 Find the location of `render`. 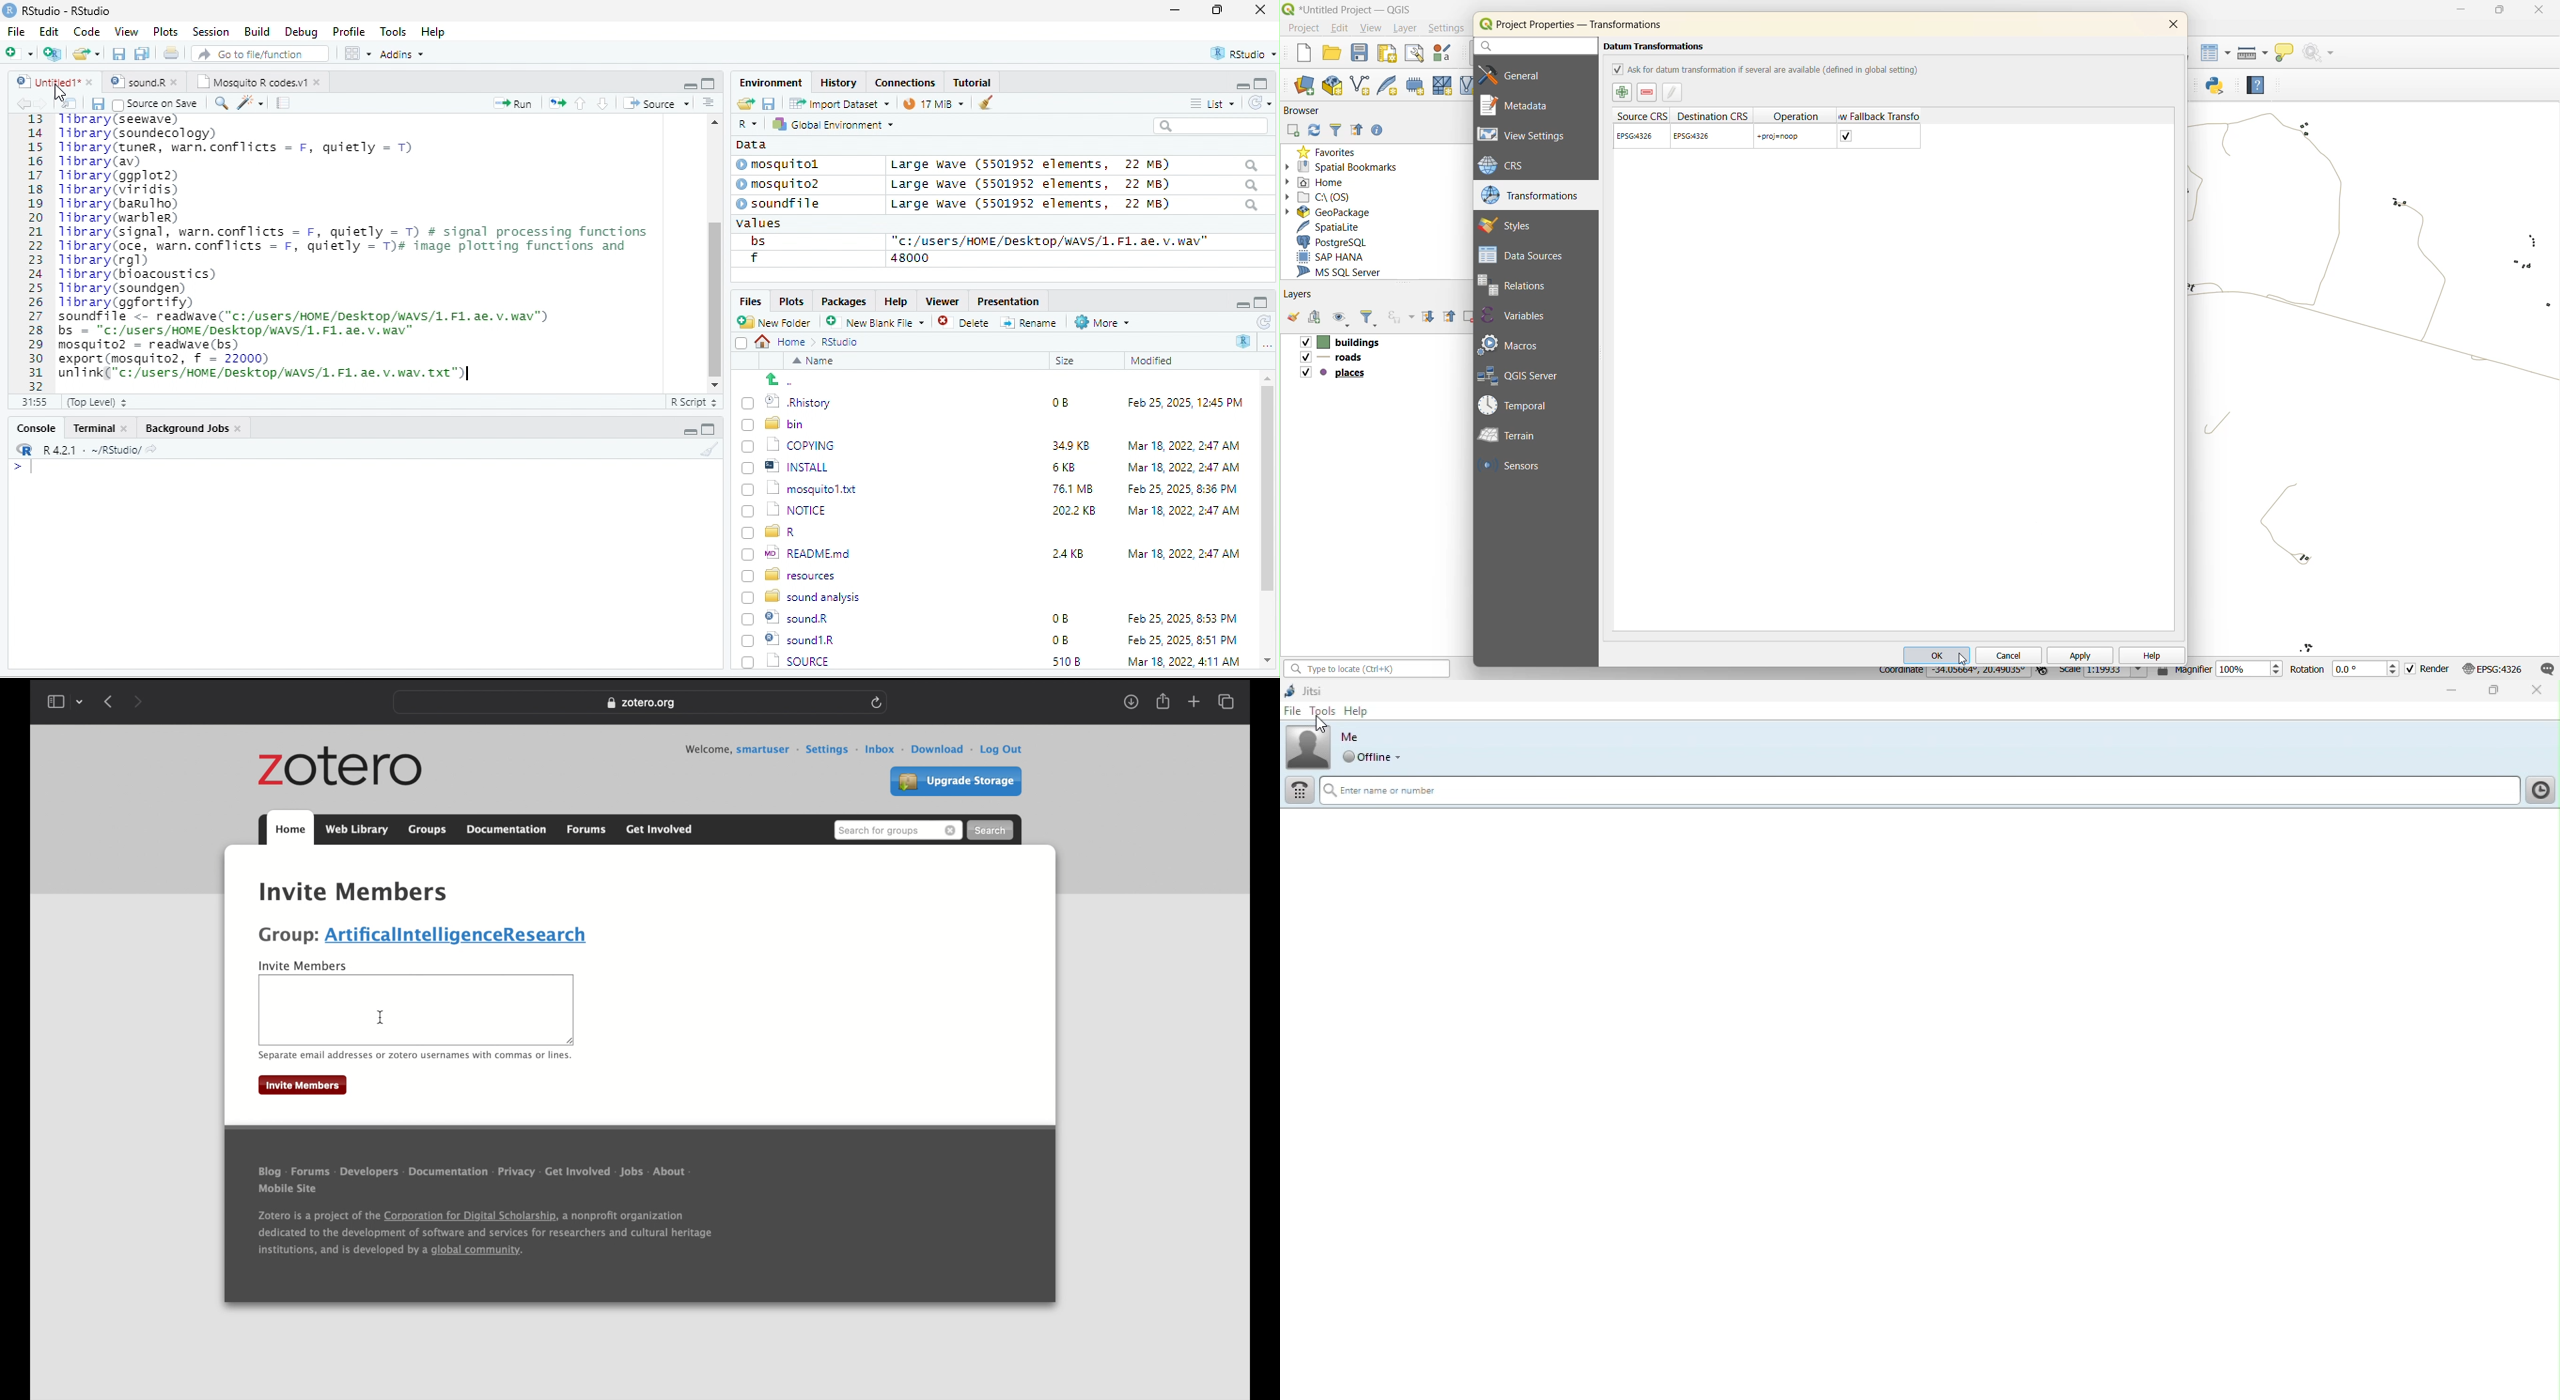

render is located at coordinates (2431, 669).